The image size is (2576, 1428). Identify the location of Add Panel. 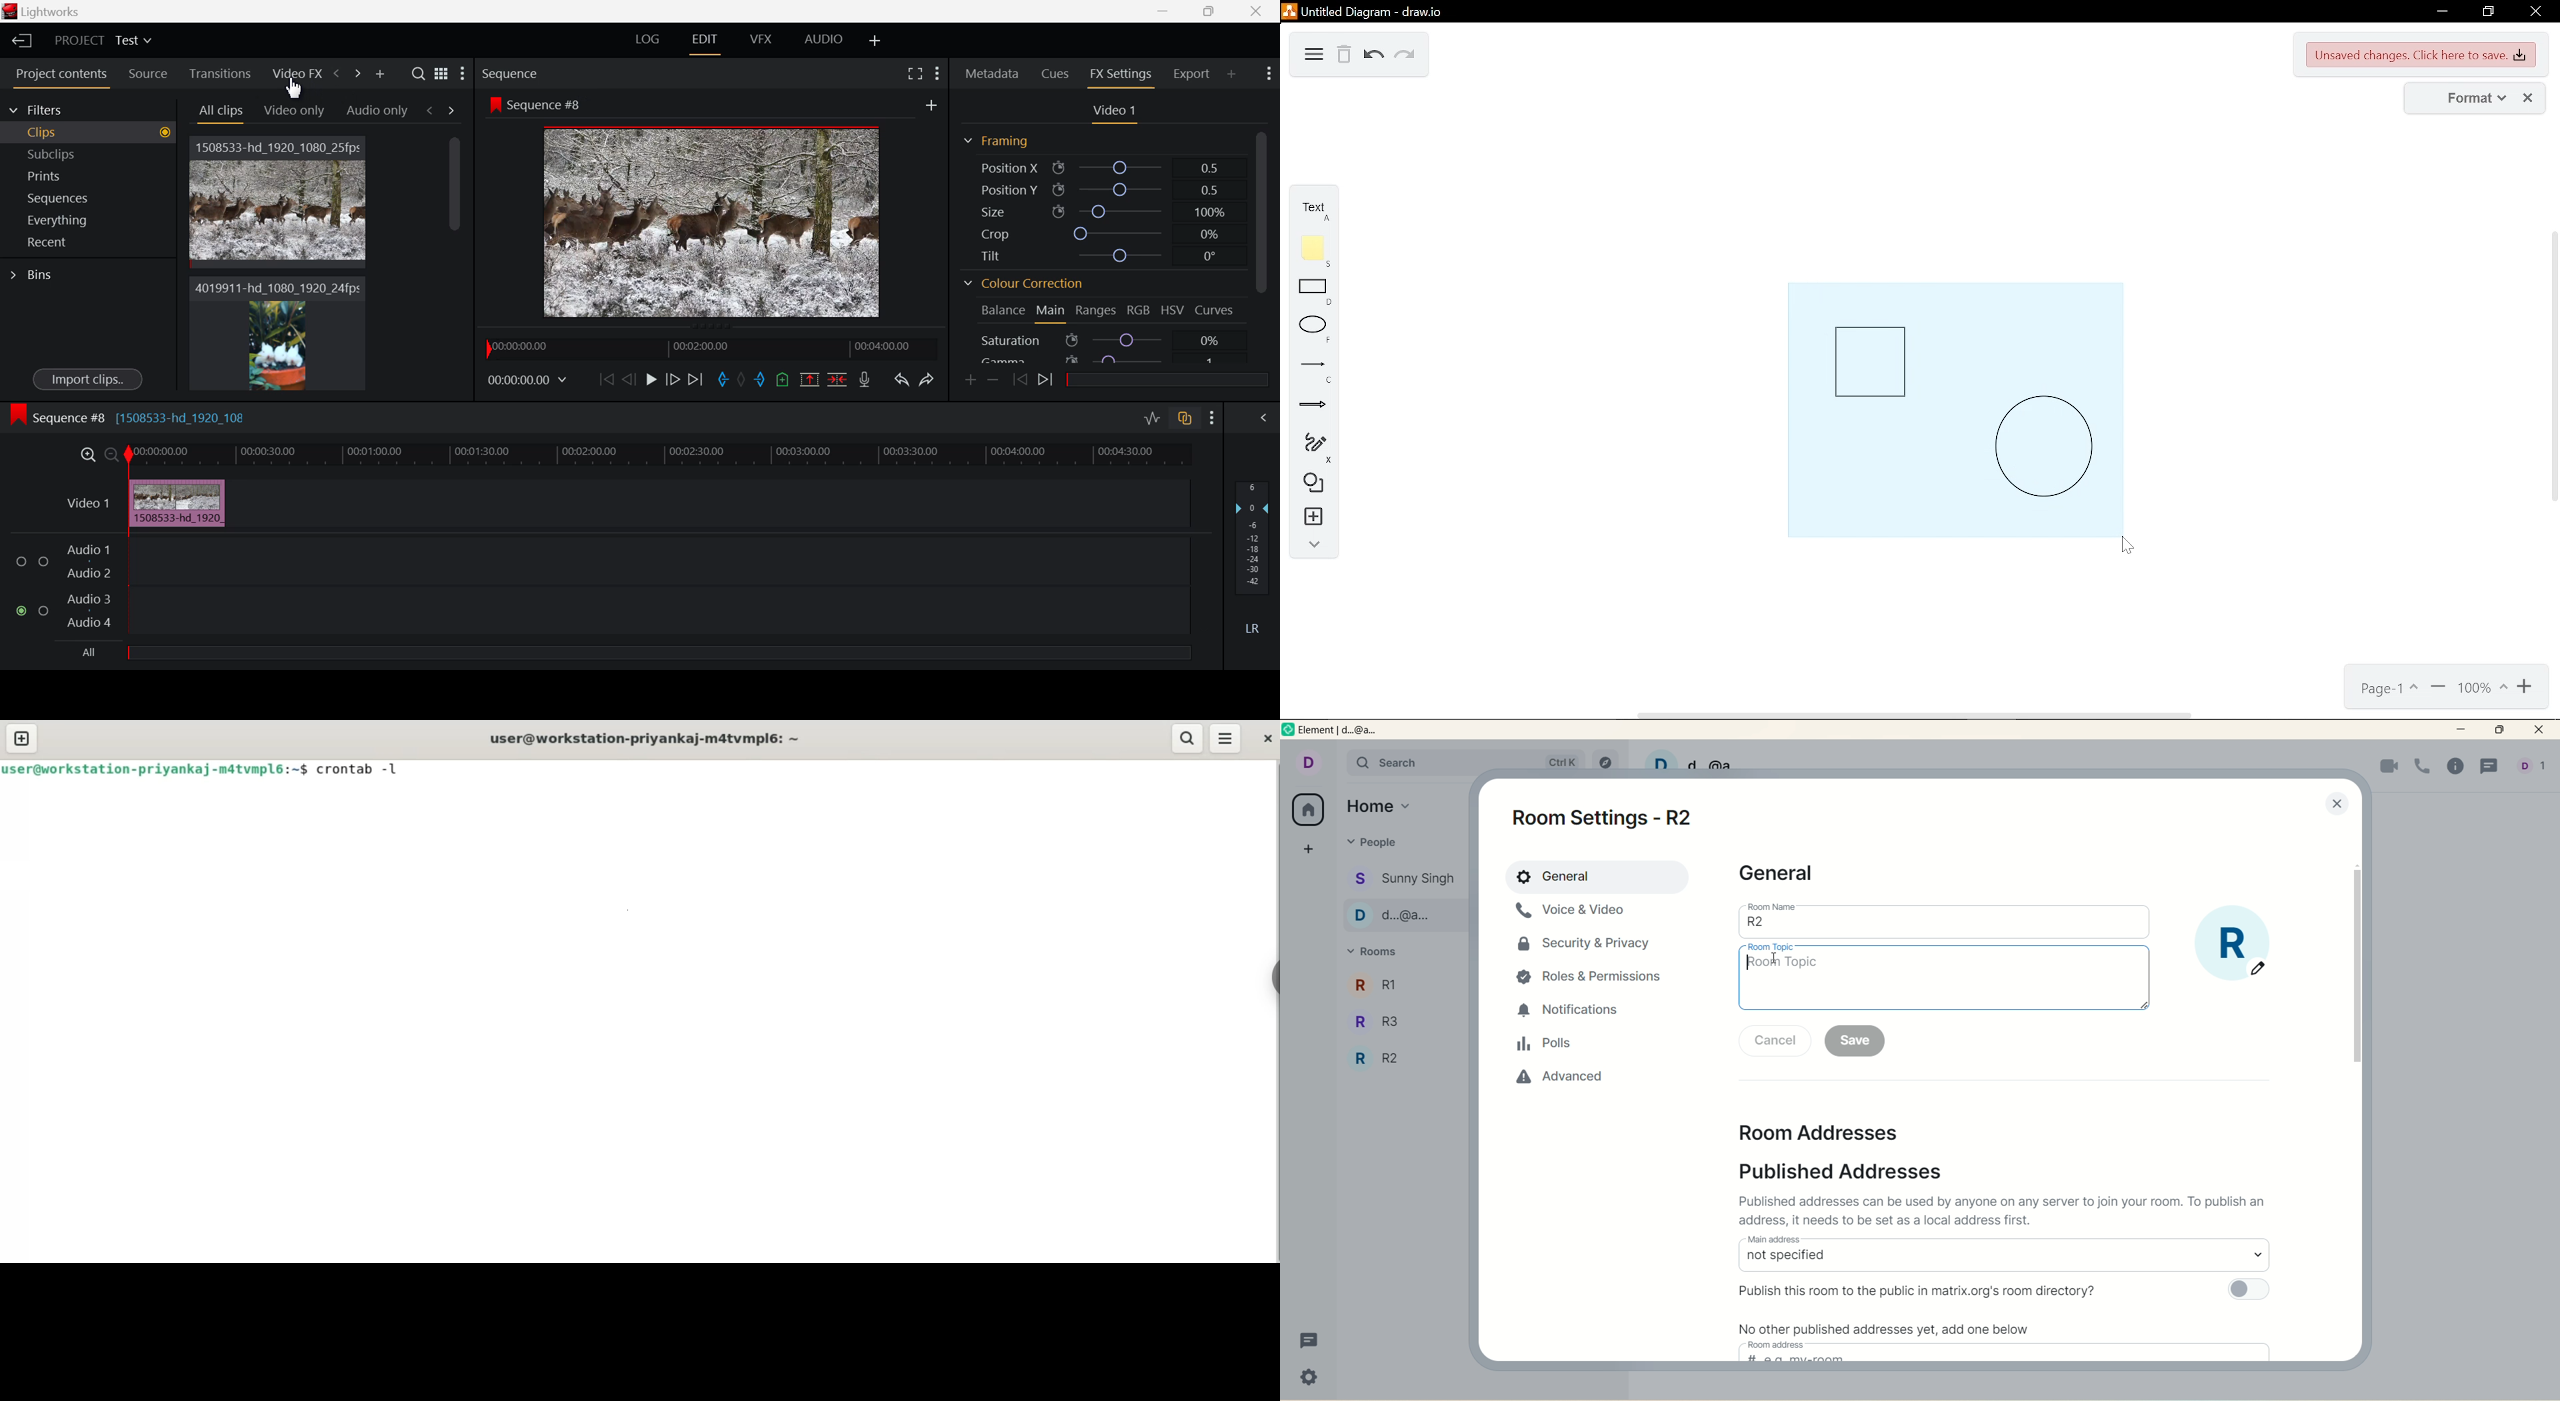
(377, 74).